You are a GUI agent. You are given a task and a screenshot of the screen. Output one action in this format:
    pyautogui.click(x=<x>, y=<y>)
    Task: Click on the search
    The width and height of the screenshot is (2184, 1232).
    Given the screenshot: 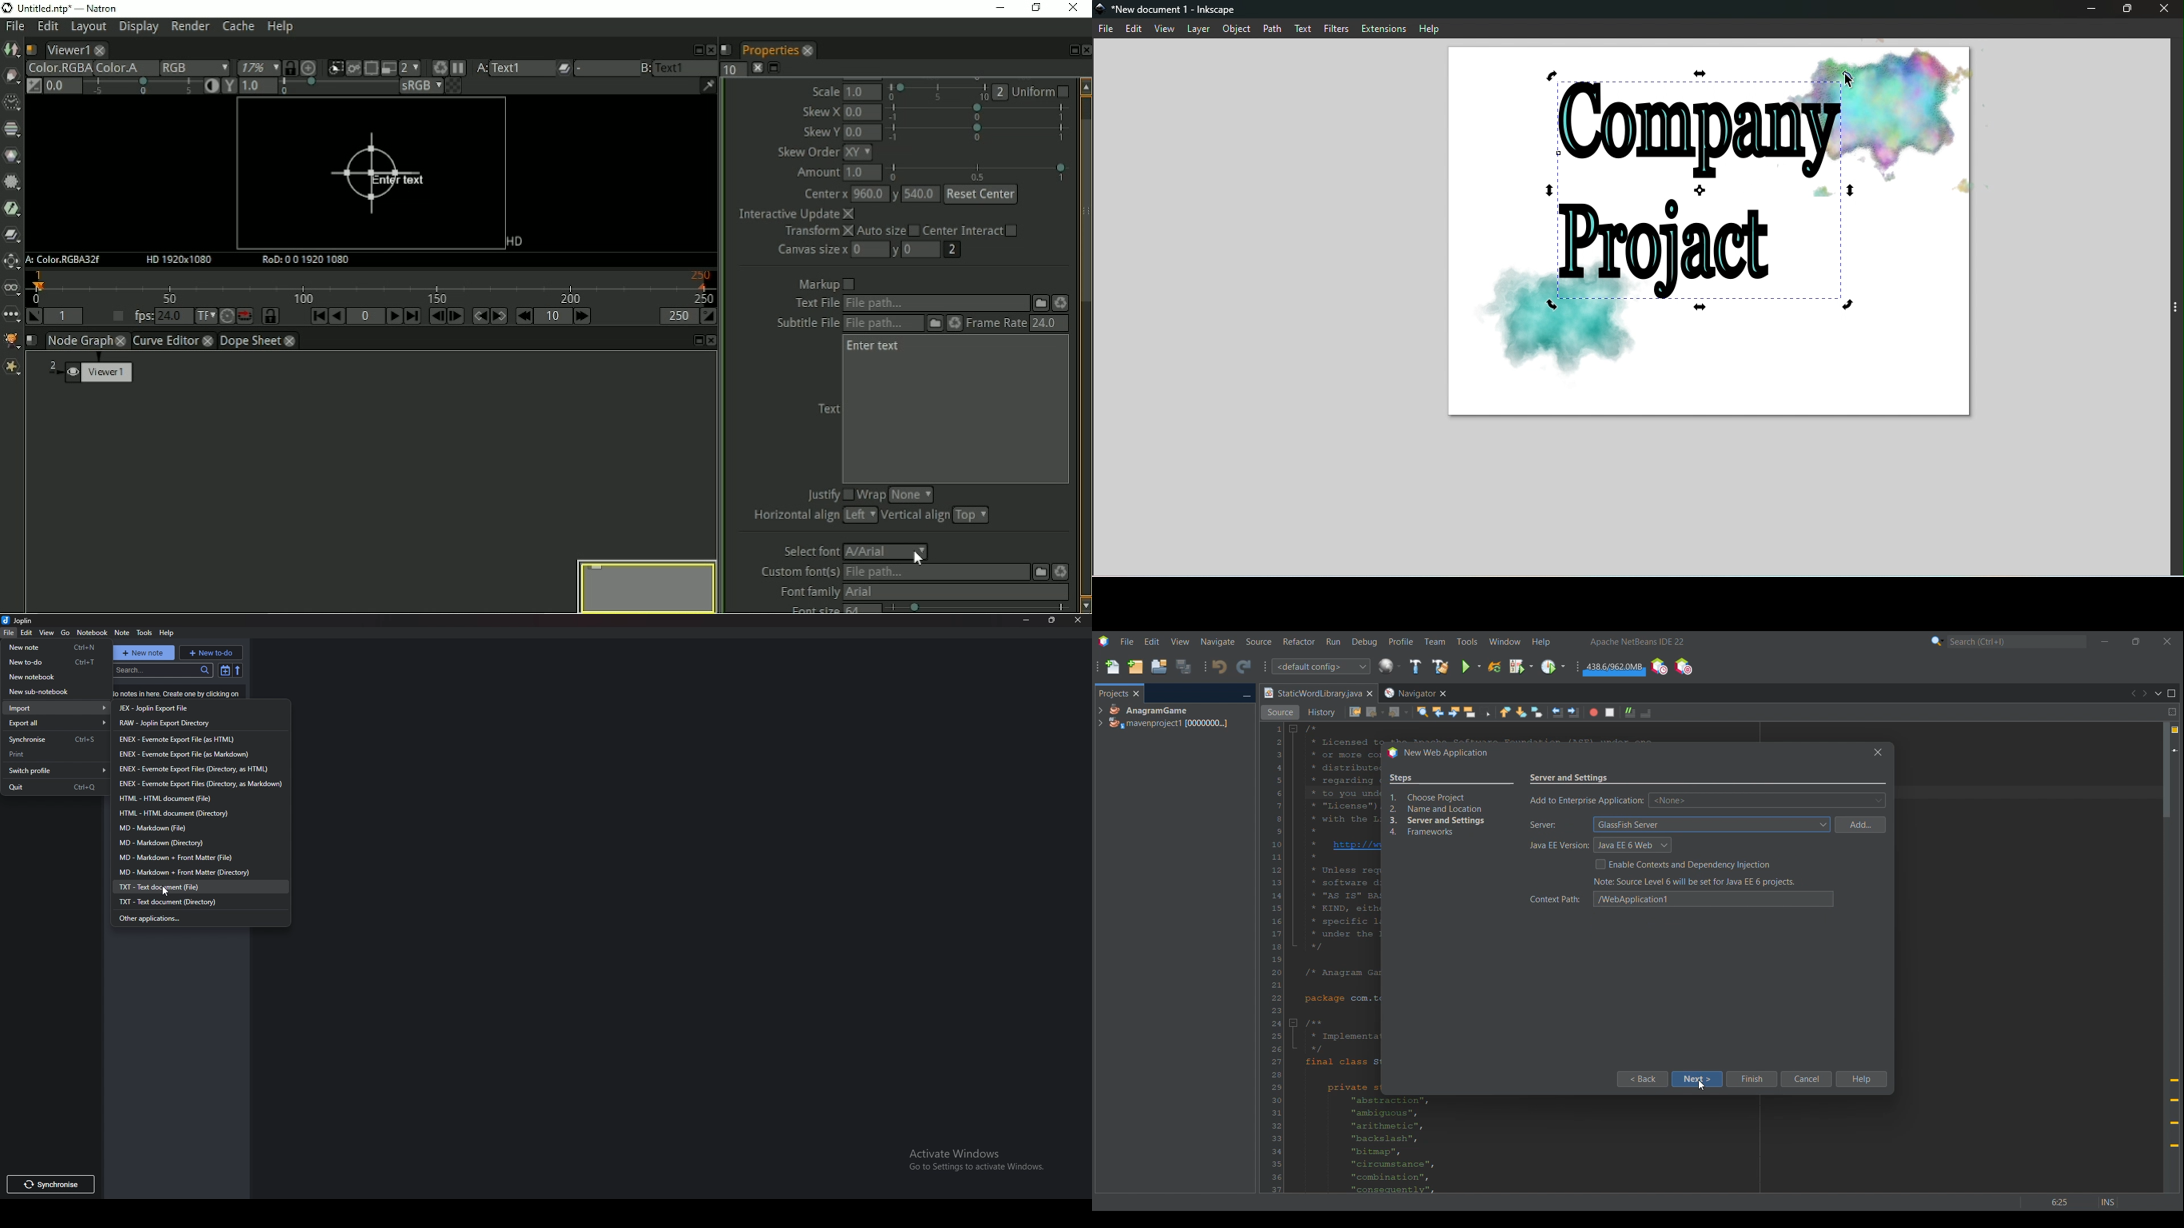 What is the action you would take?
    pyautogui.click(x=163, y=671)
    